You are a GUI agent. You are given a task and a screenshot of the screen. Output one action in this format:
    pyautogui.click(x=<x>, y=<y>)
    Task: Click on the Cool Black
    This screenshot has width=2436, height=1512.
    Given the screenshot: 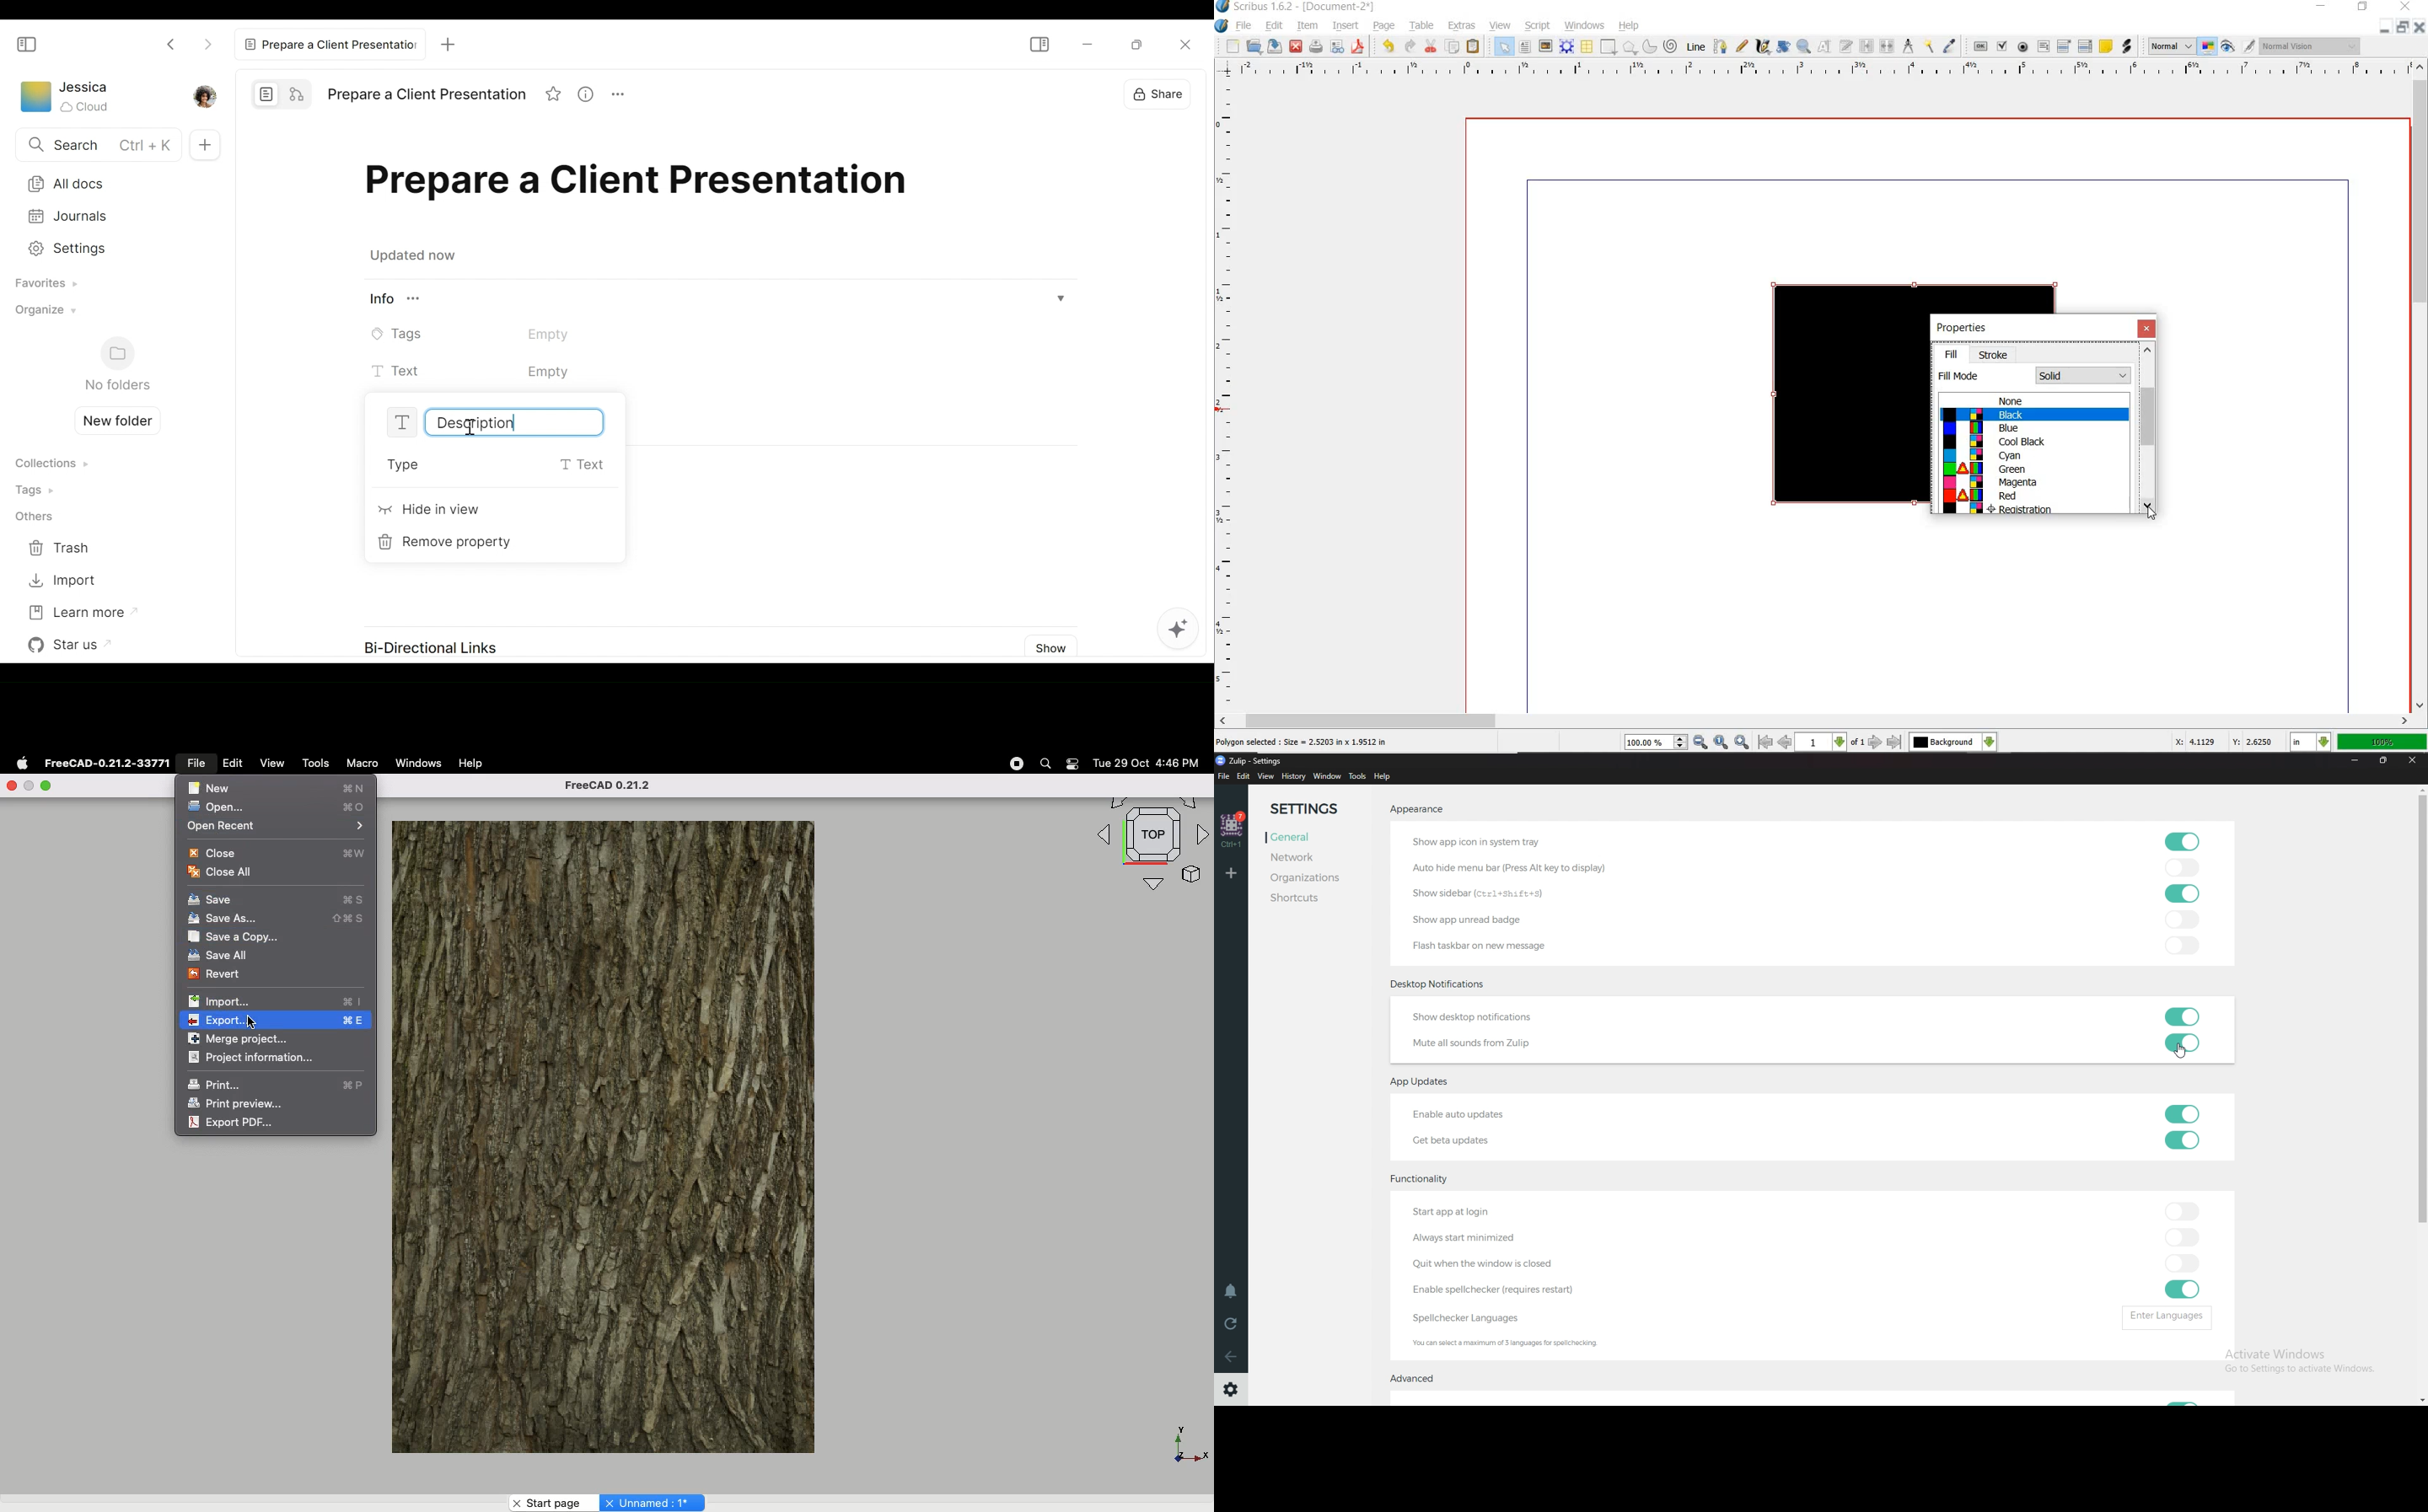 What is the action you would take?
    pyautogui.click(x=2033, y=442)
    